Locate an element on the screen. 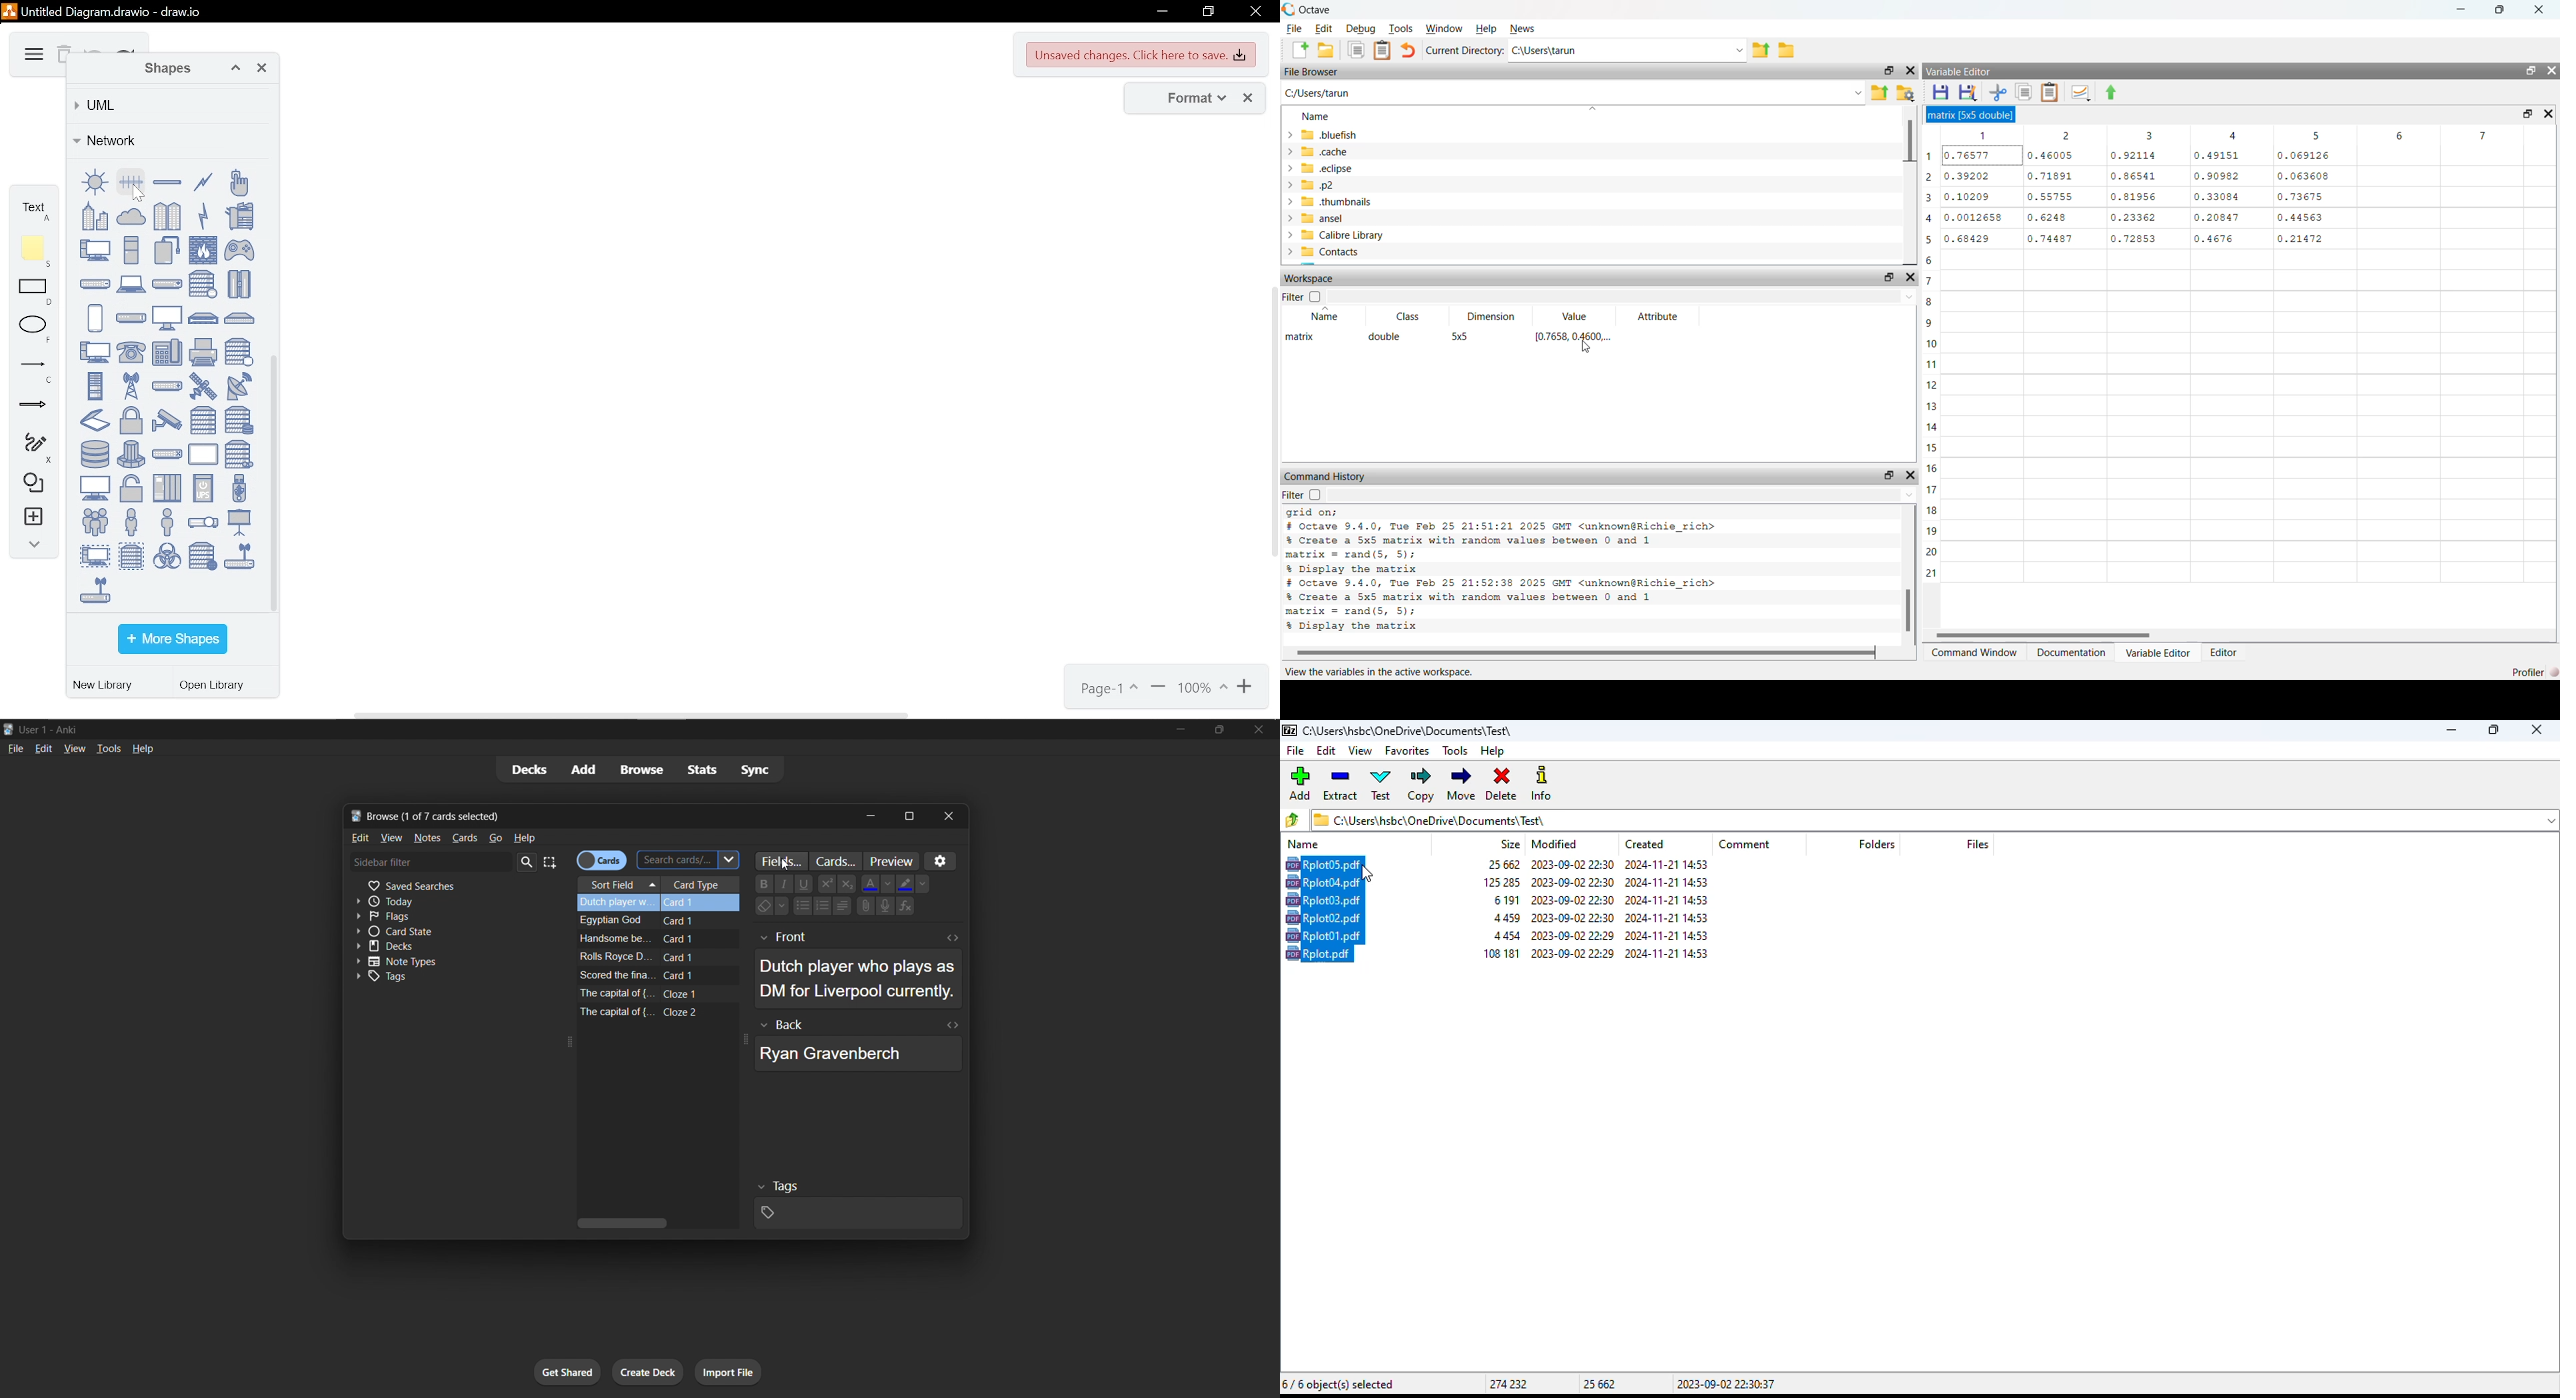 The height and width of the screenshot is (1400, 2576). rplot04 is located at coordinates (1322, 882).